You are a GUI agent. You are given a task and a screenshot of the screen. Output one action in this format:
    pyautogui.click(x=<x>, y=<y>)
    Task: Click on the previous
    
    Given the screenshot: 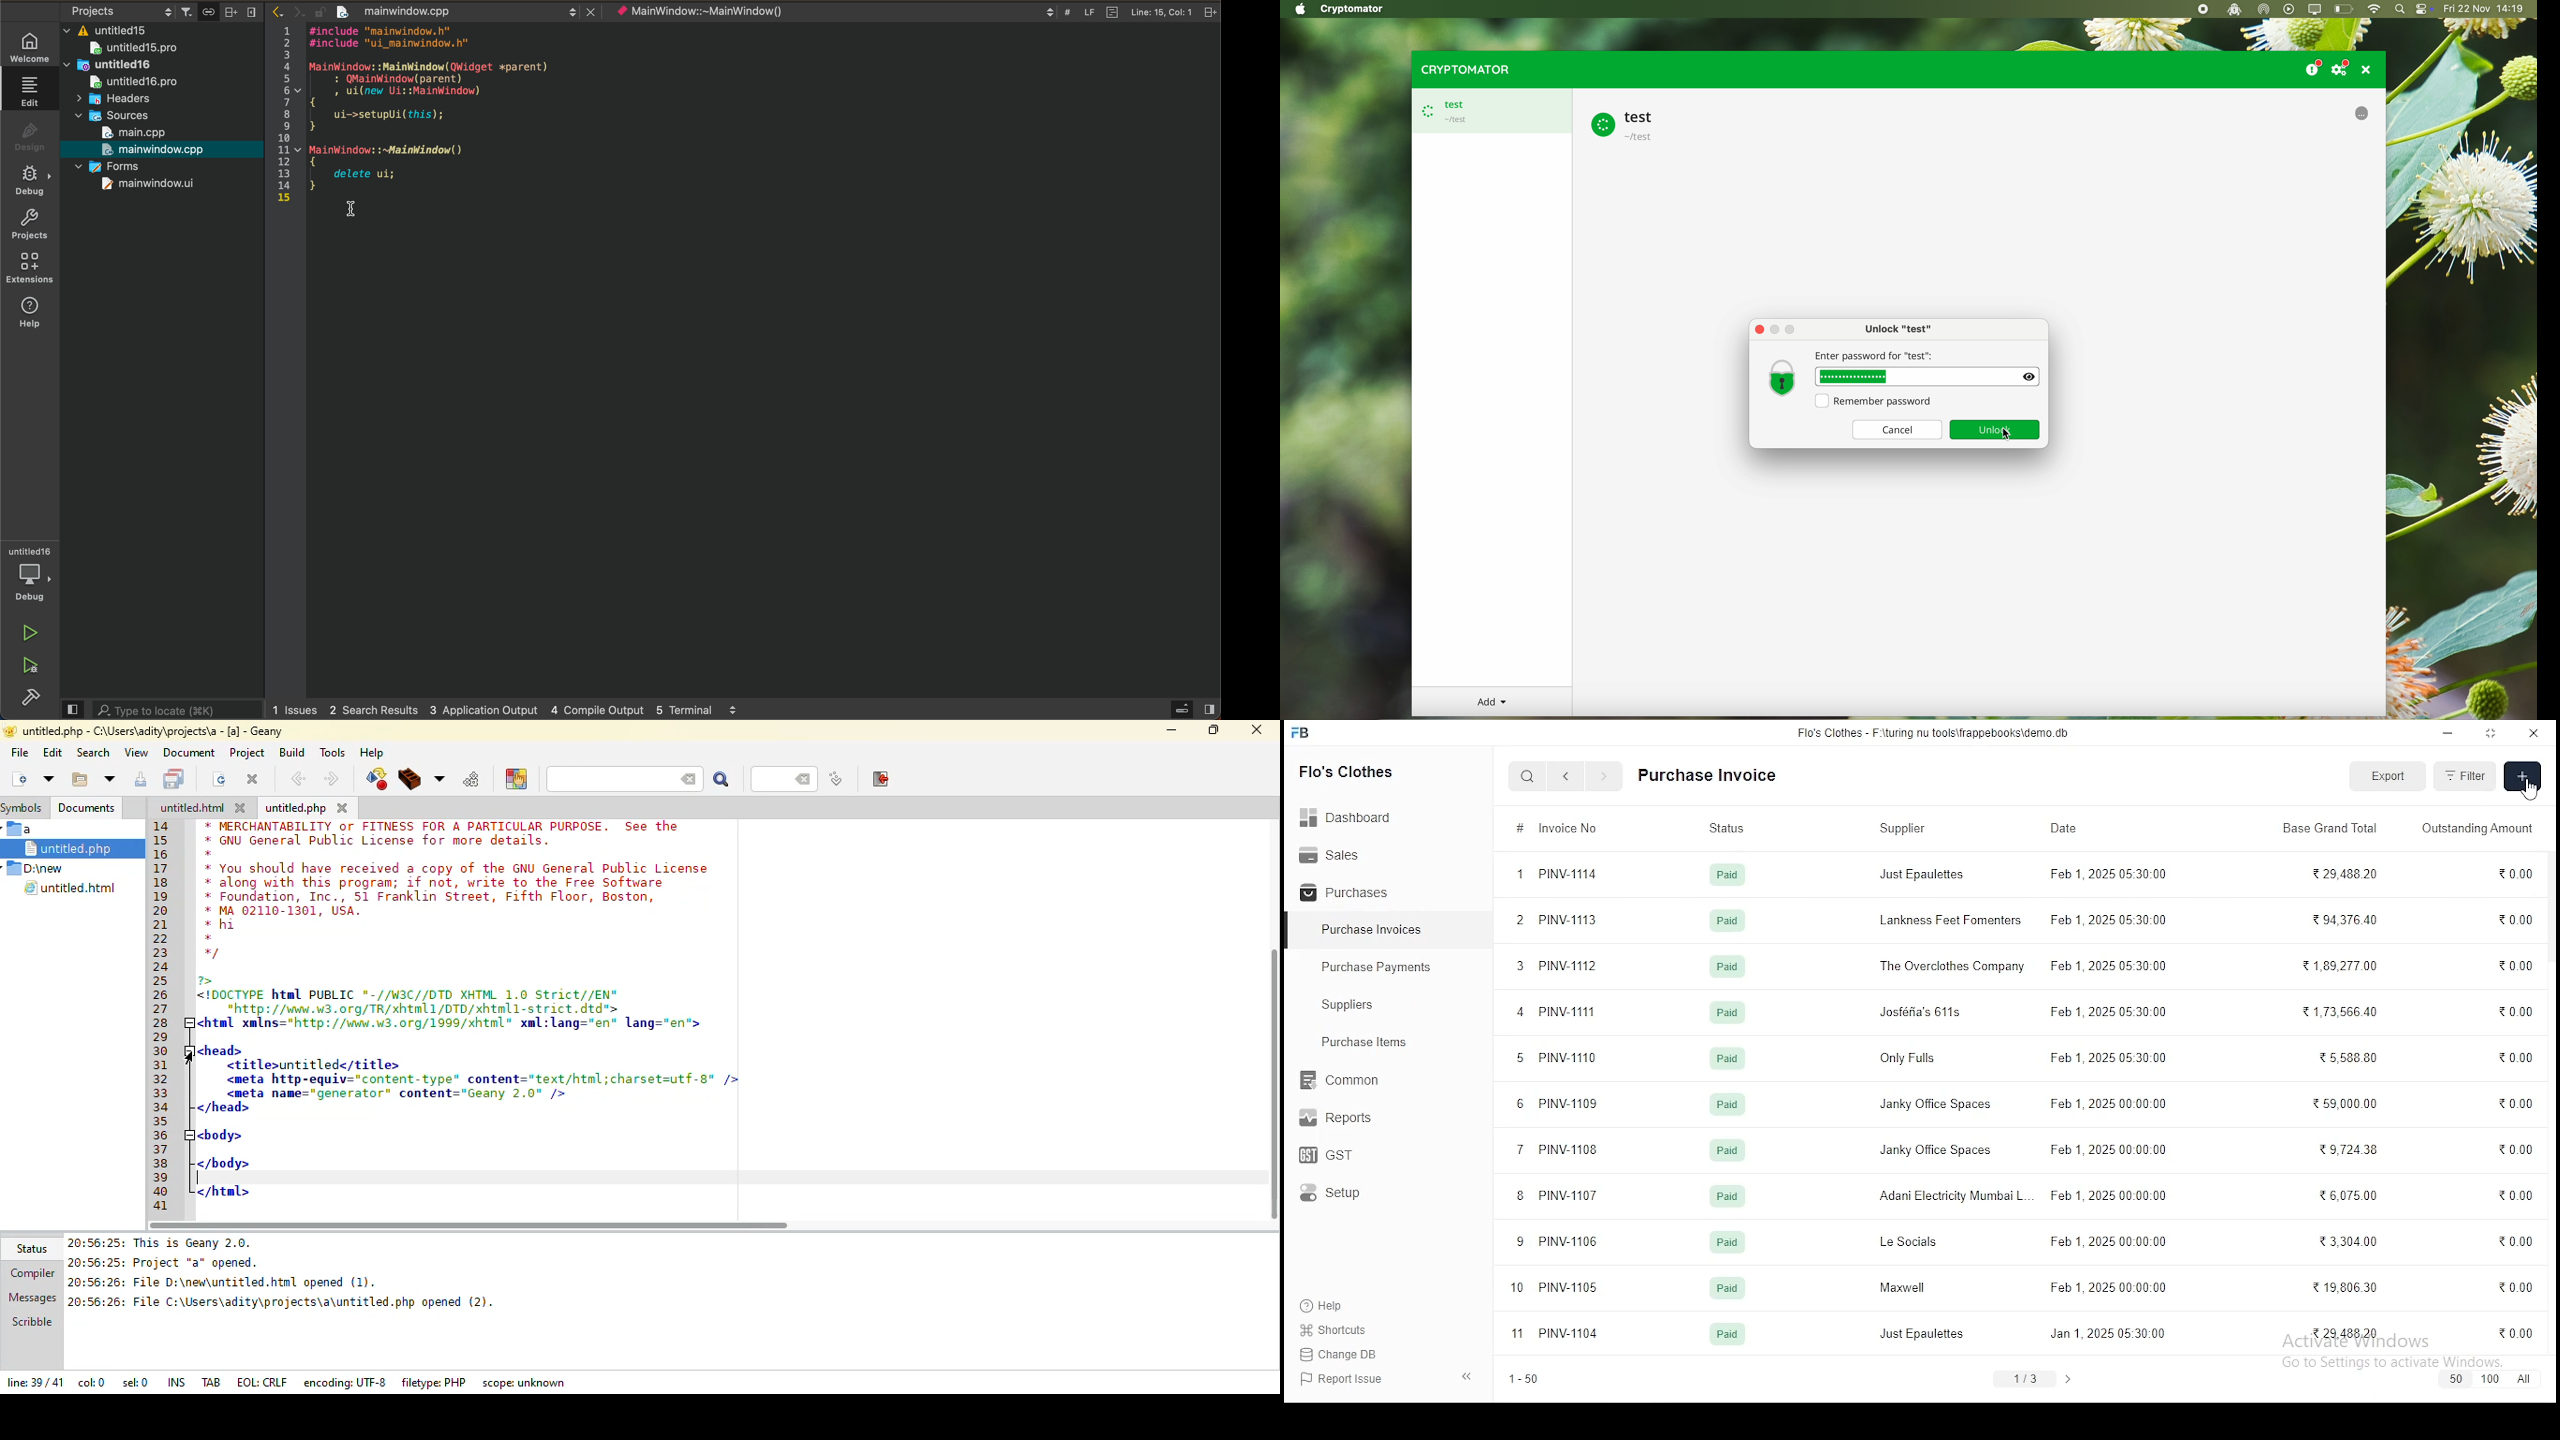 What is the action you would take?
    pyautogui.click(x=1567, y=777)
    